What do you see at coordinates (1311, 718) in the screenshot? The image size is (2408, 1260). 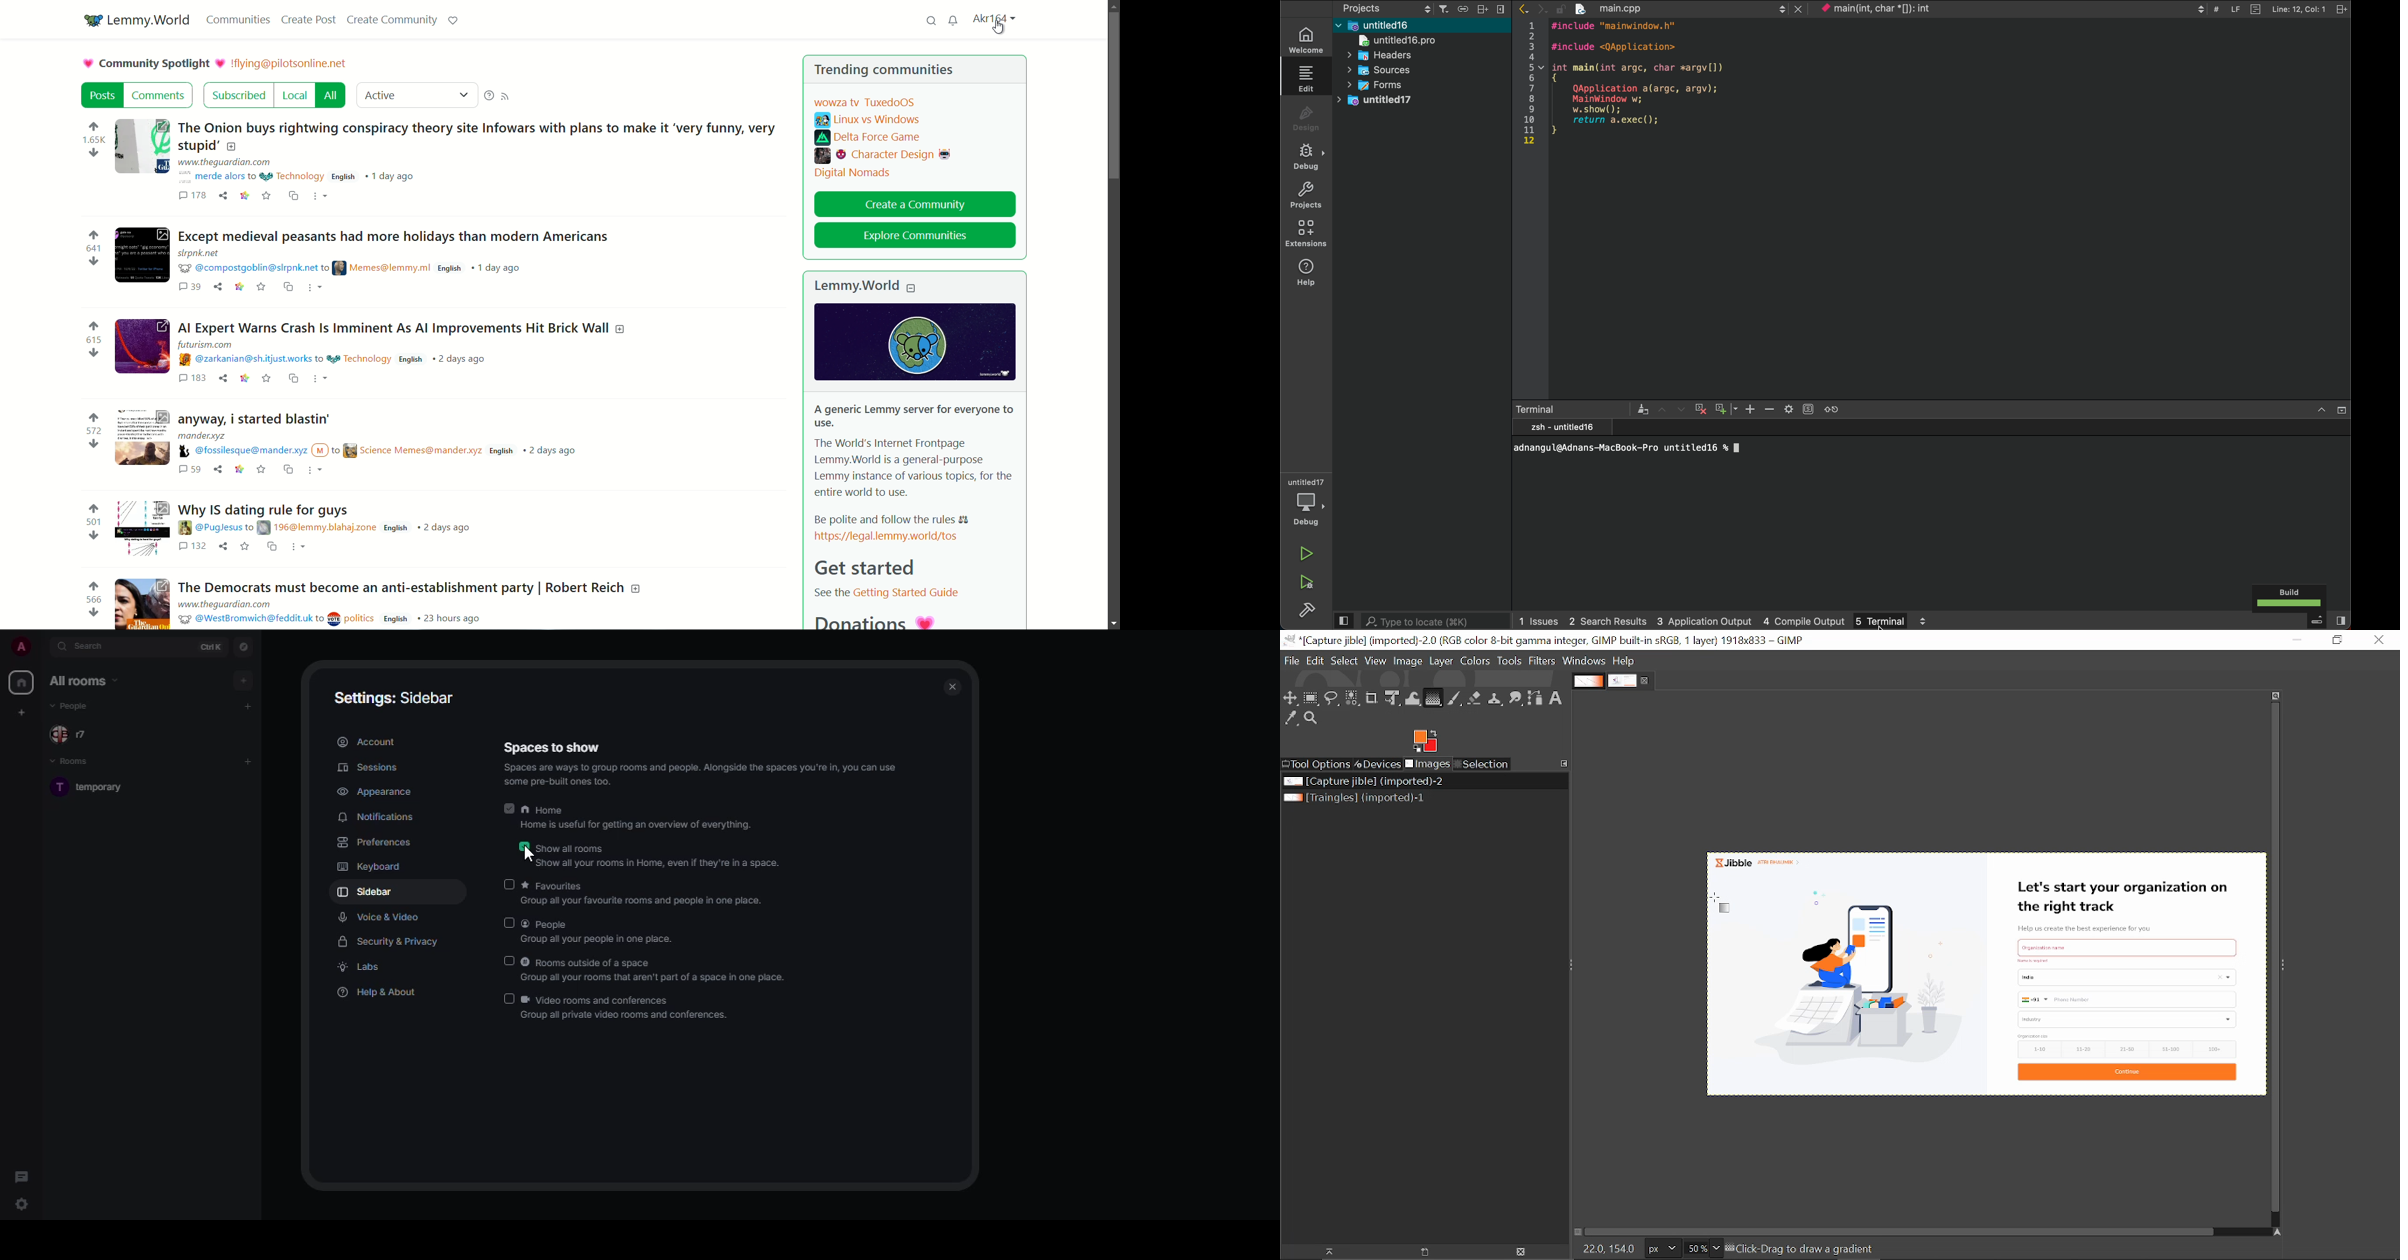 I see `Zoom tool` at bounding box center [1311, 718].